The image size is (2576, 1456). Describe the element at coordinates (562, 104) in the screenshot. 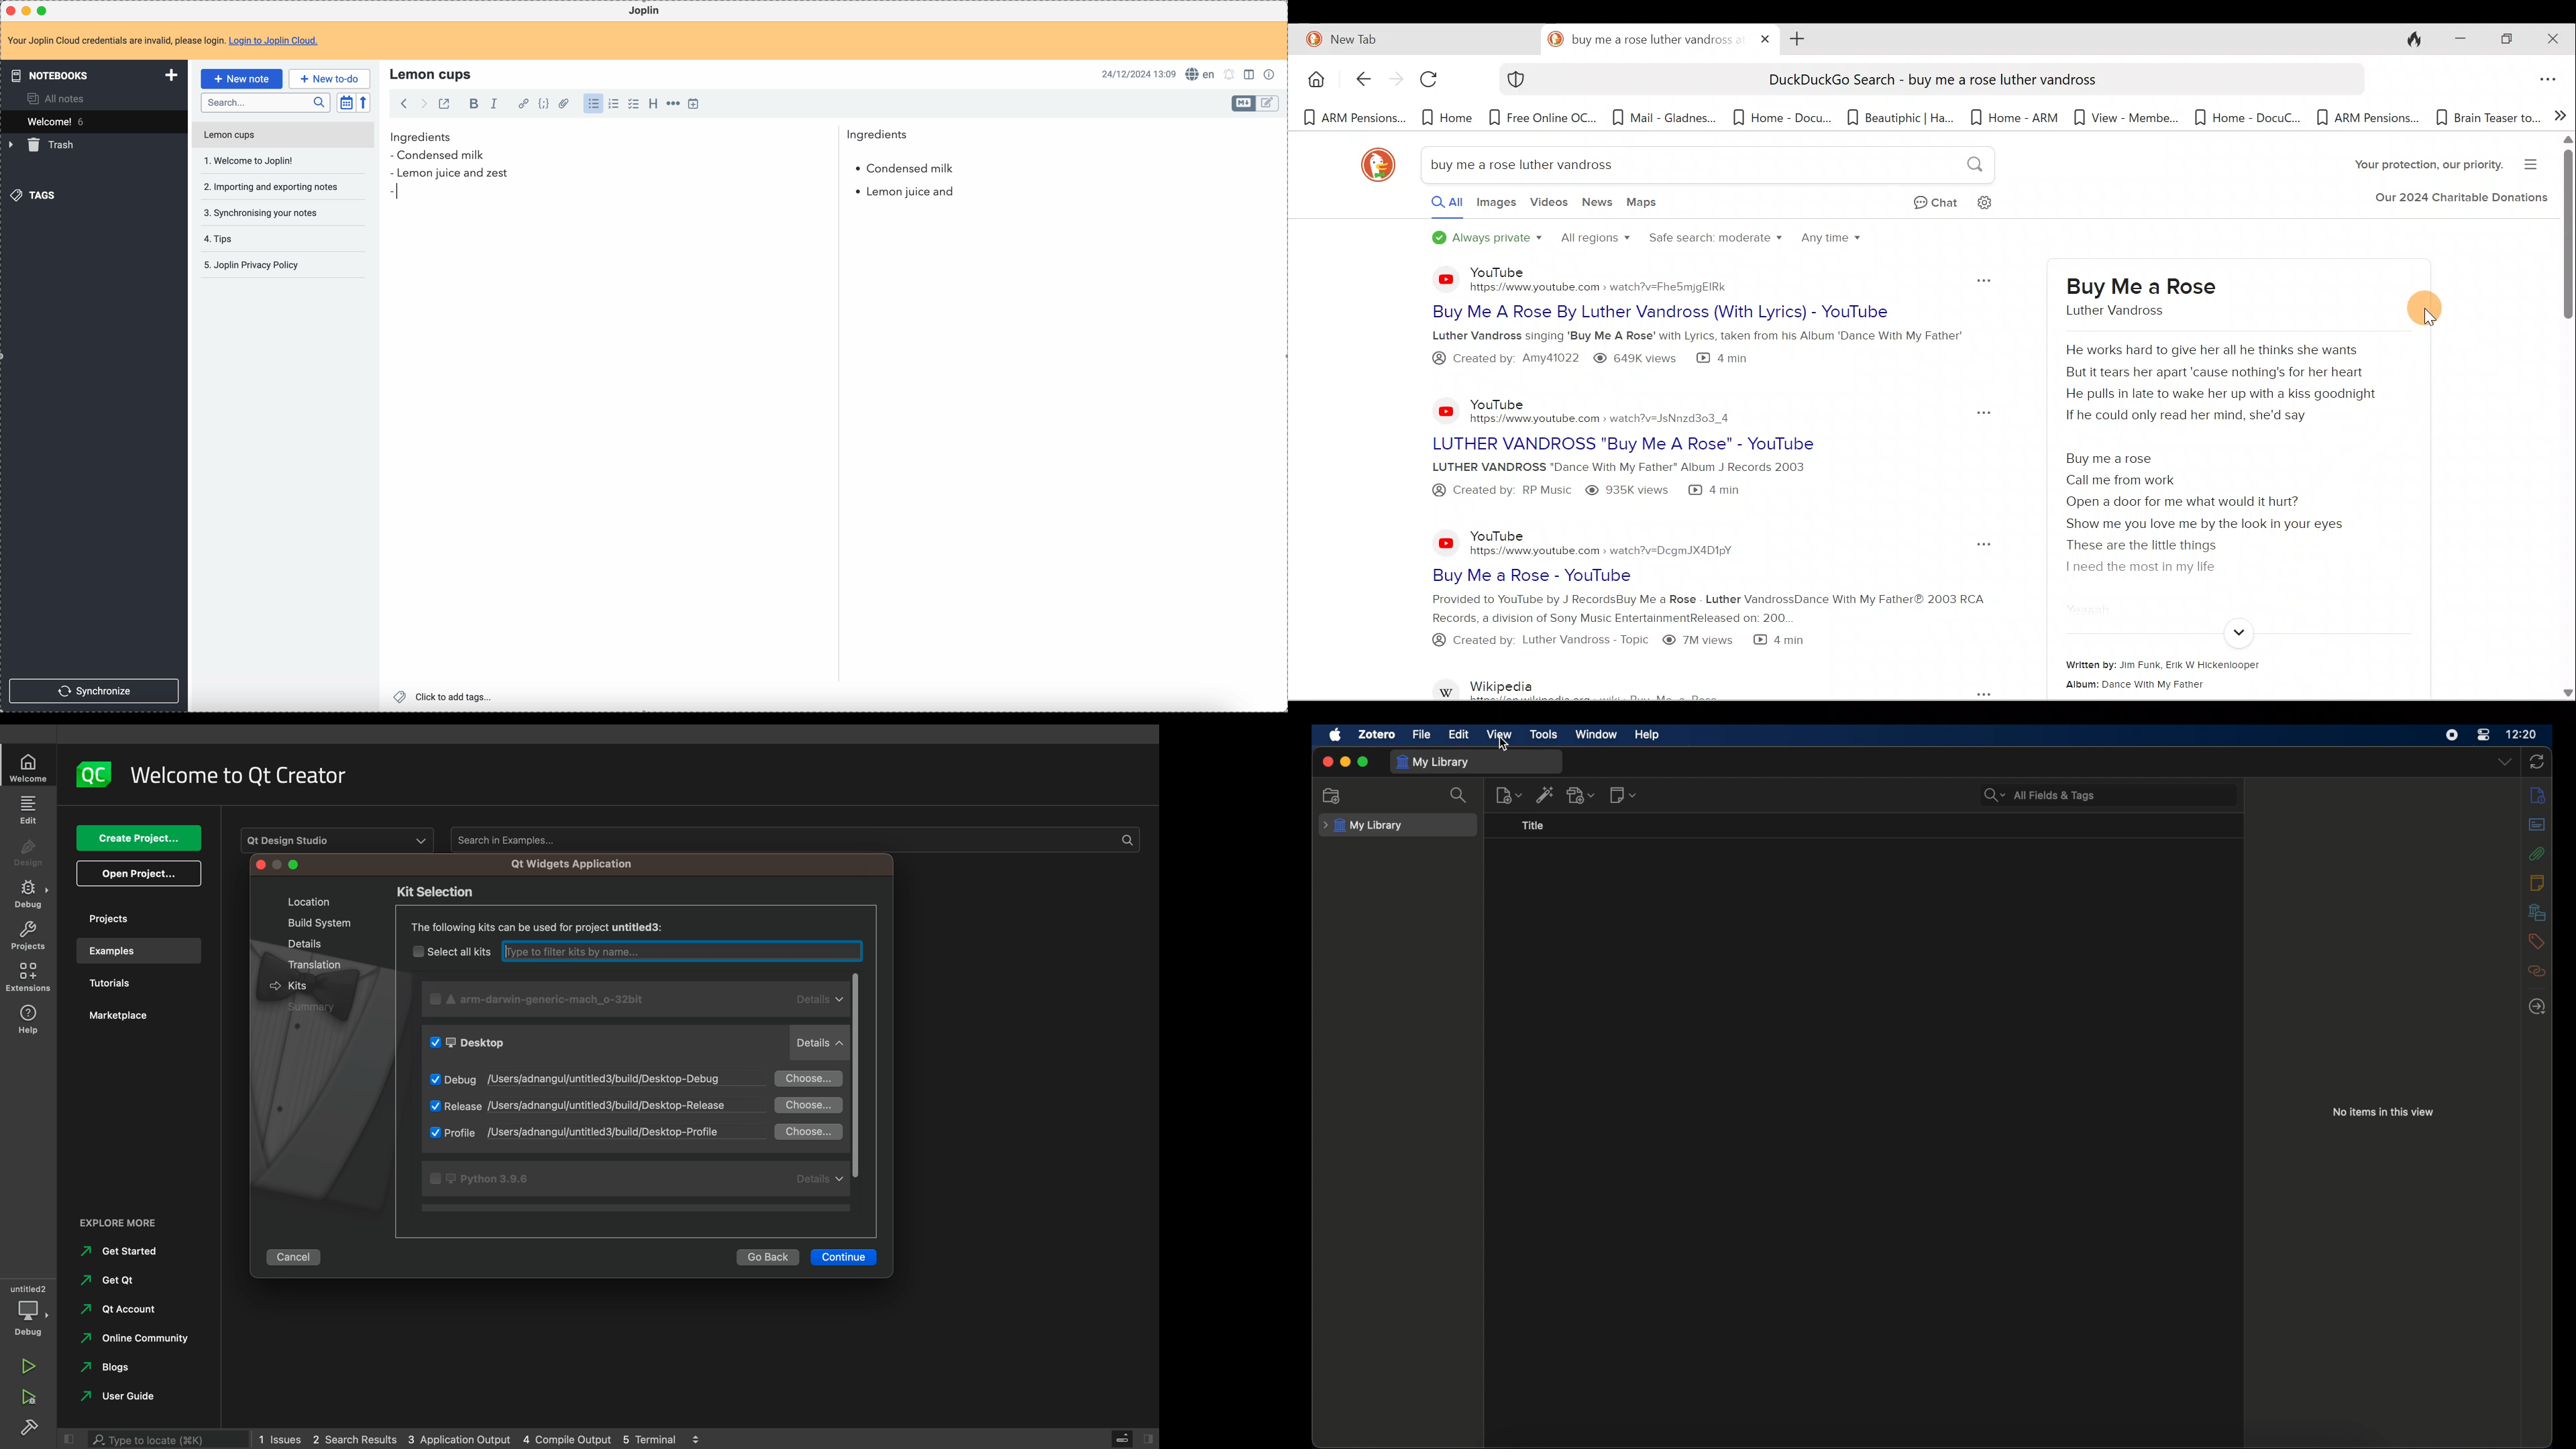

I see `attach file` at that location.